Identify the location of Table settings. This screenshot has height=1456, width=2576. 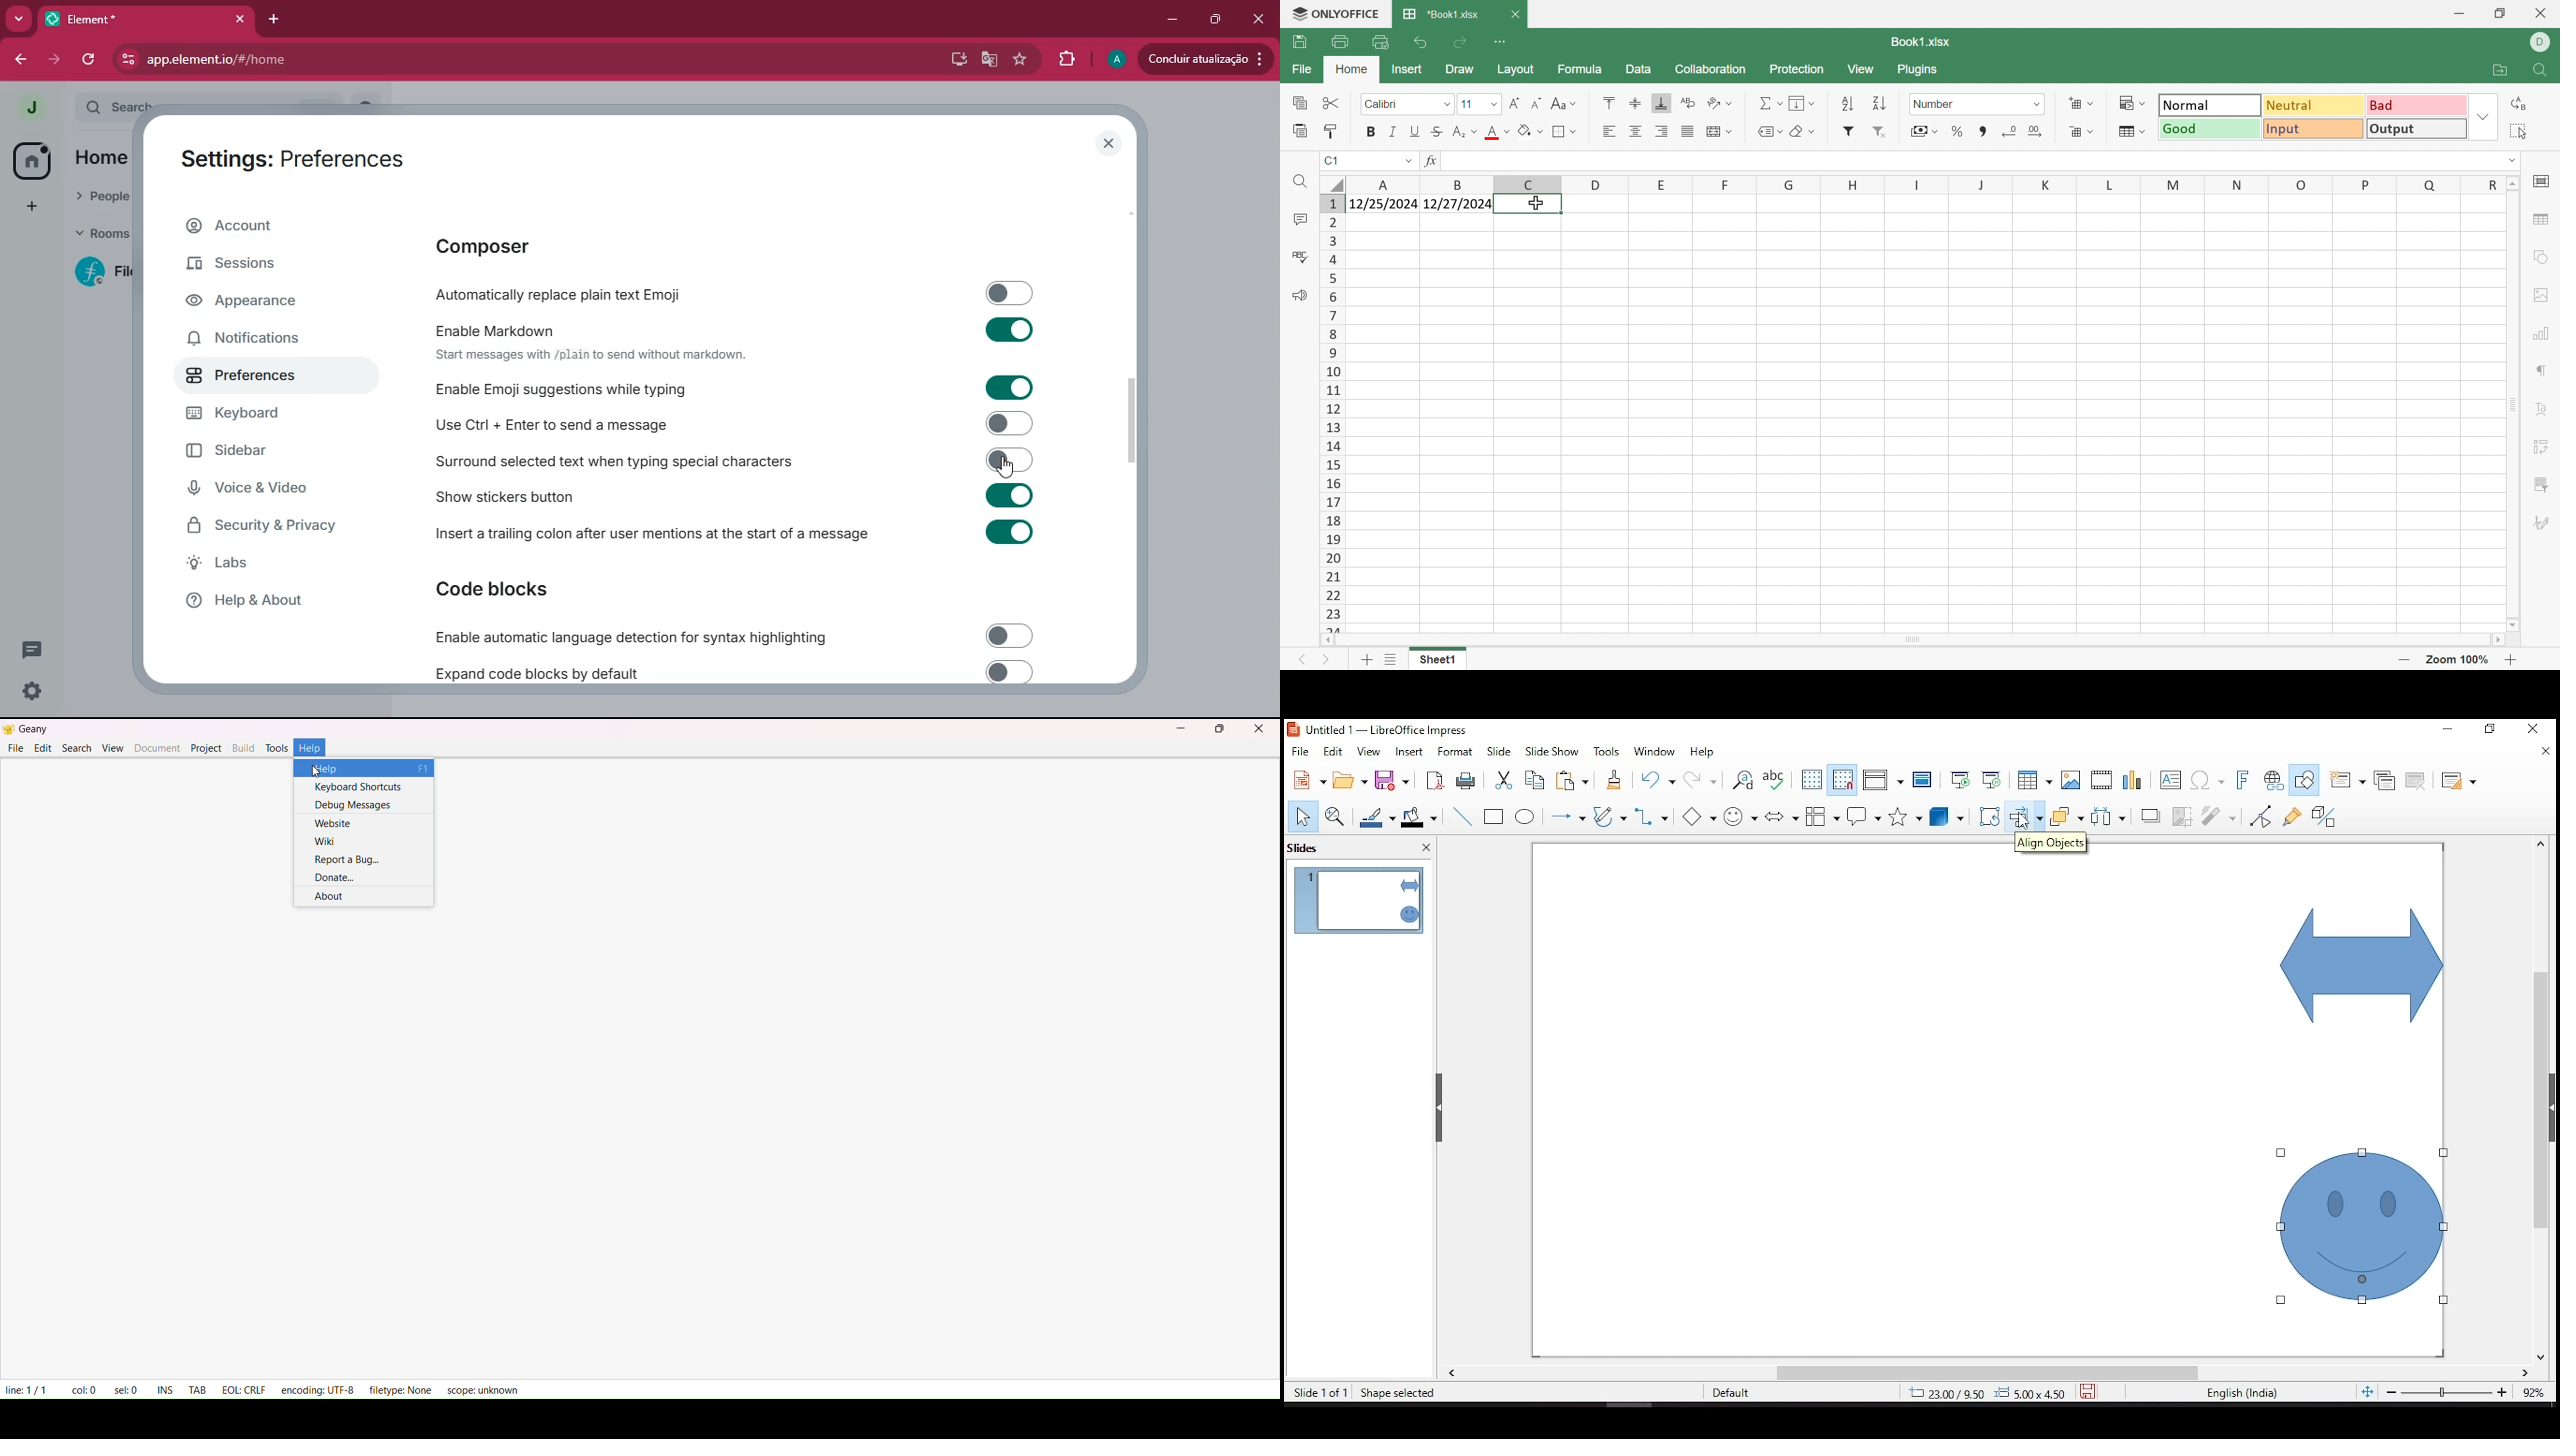
(2539, 223).